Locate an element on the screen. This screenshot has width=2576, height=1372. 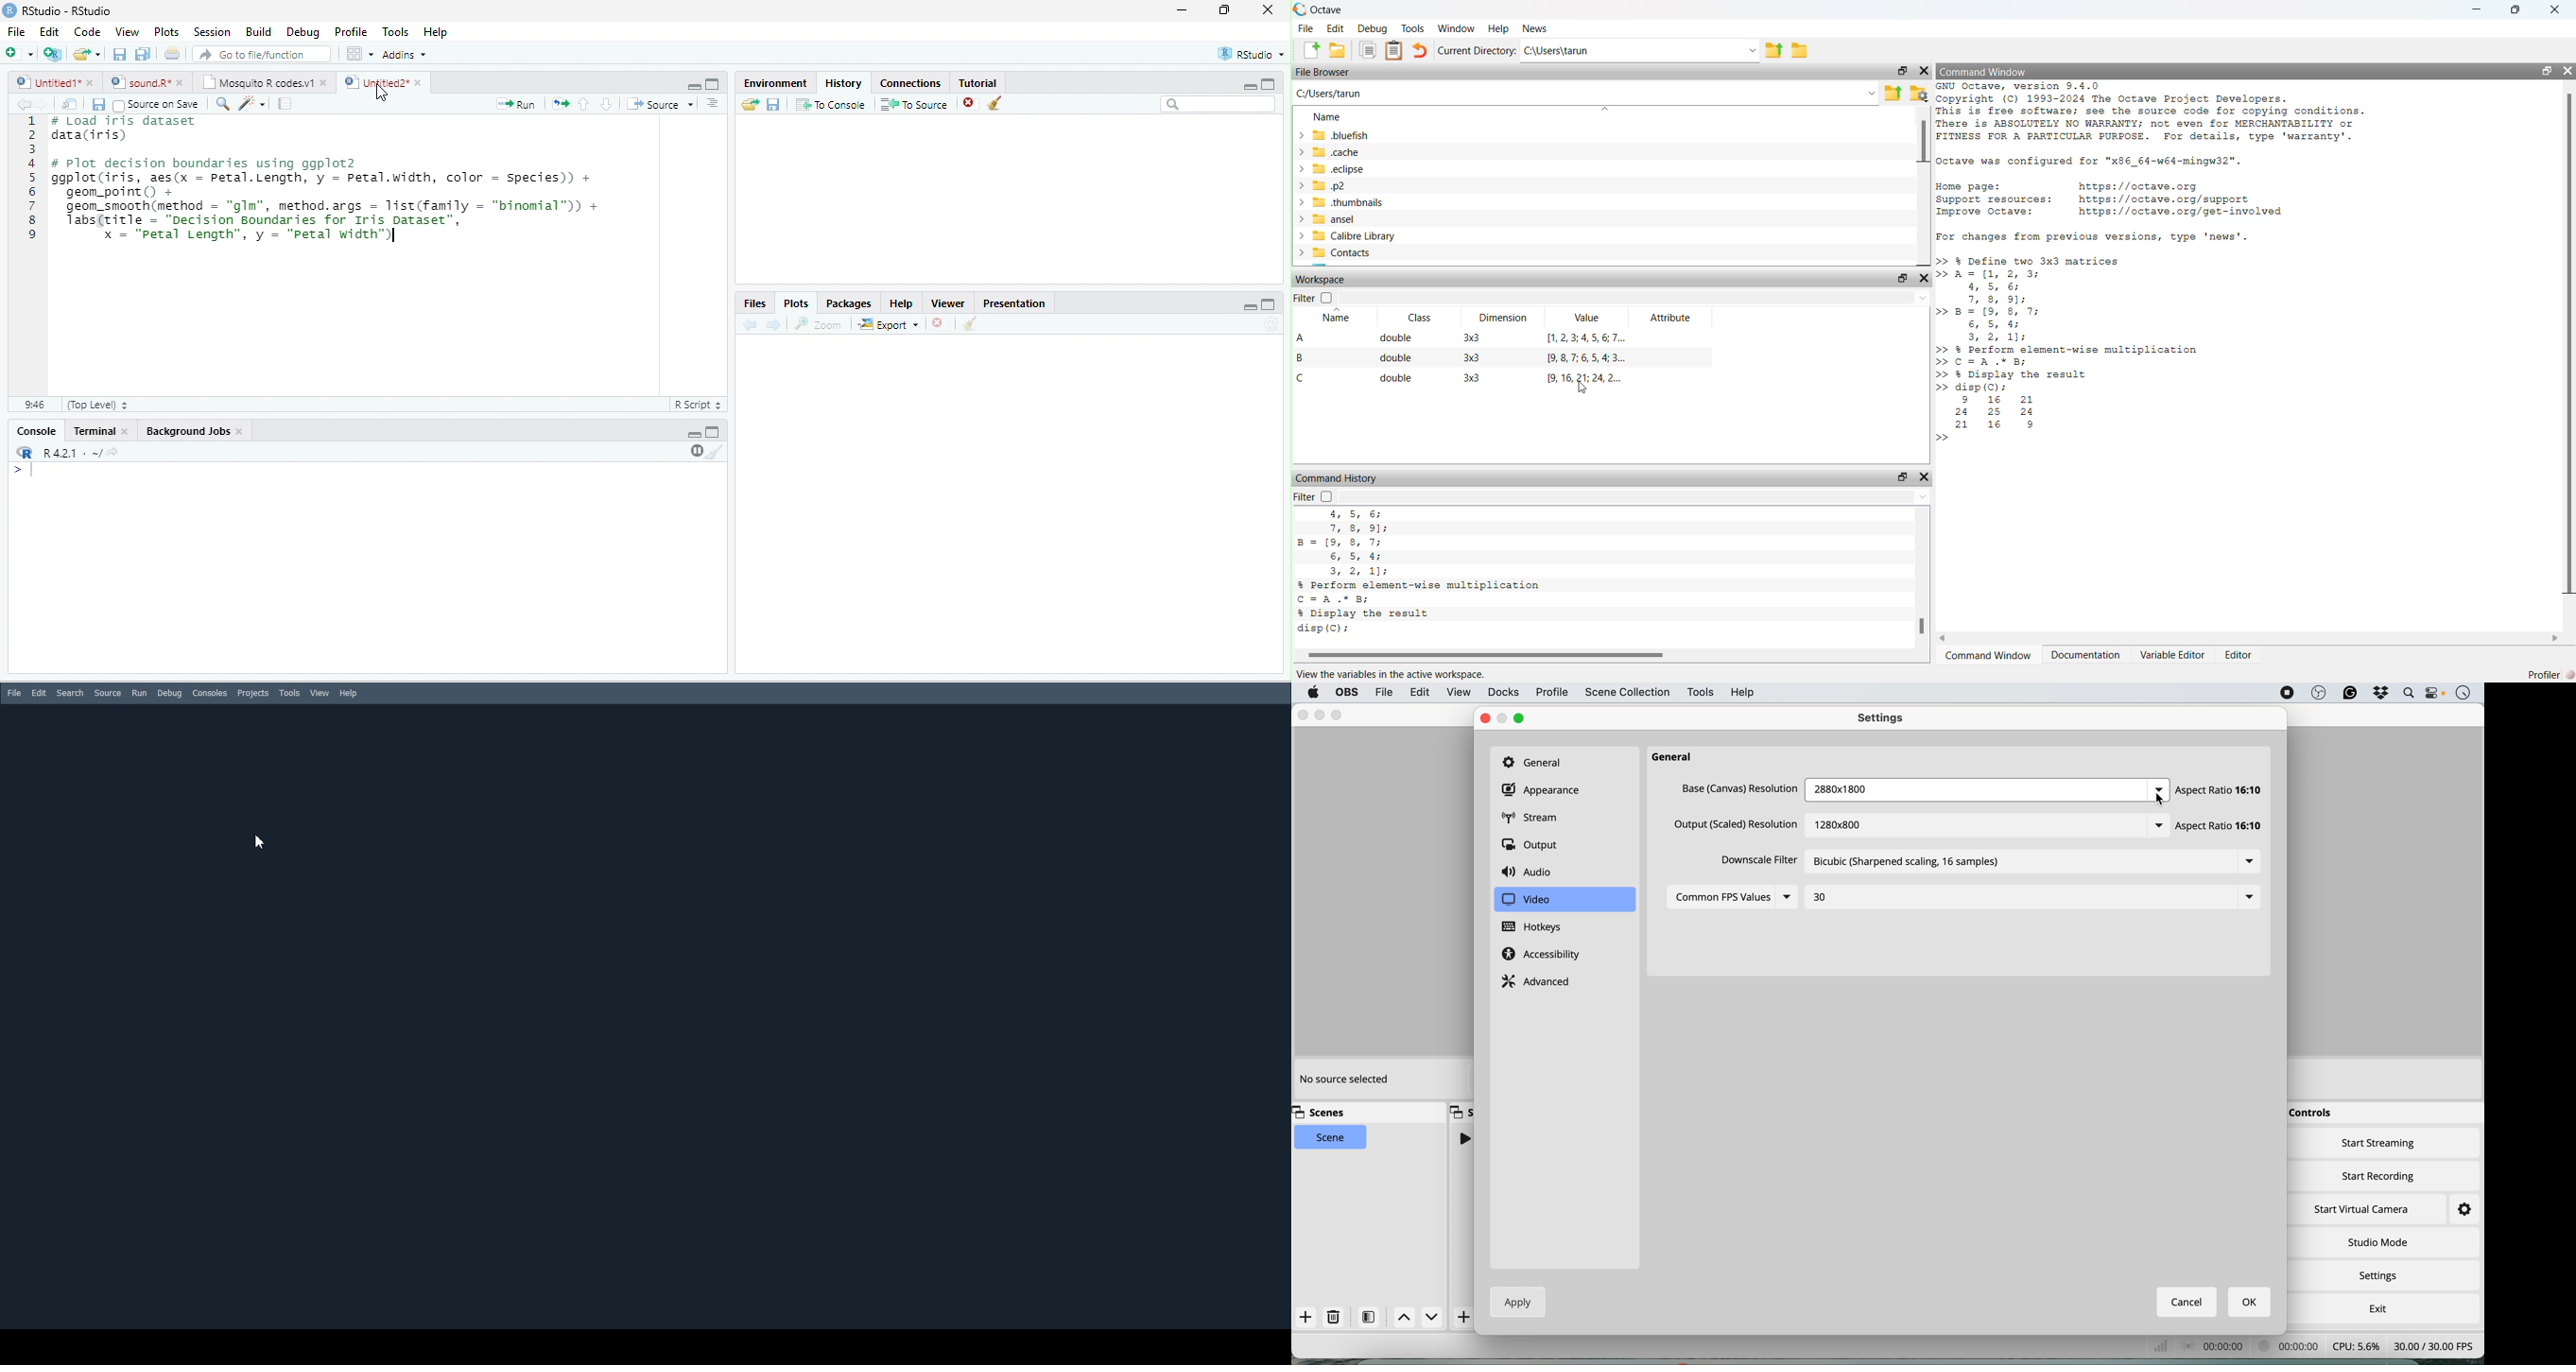
save is located at coordinates (98, 105).